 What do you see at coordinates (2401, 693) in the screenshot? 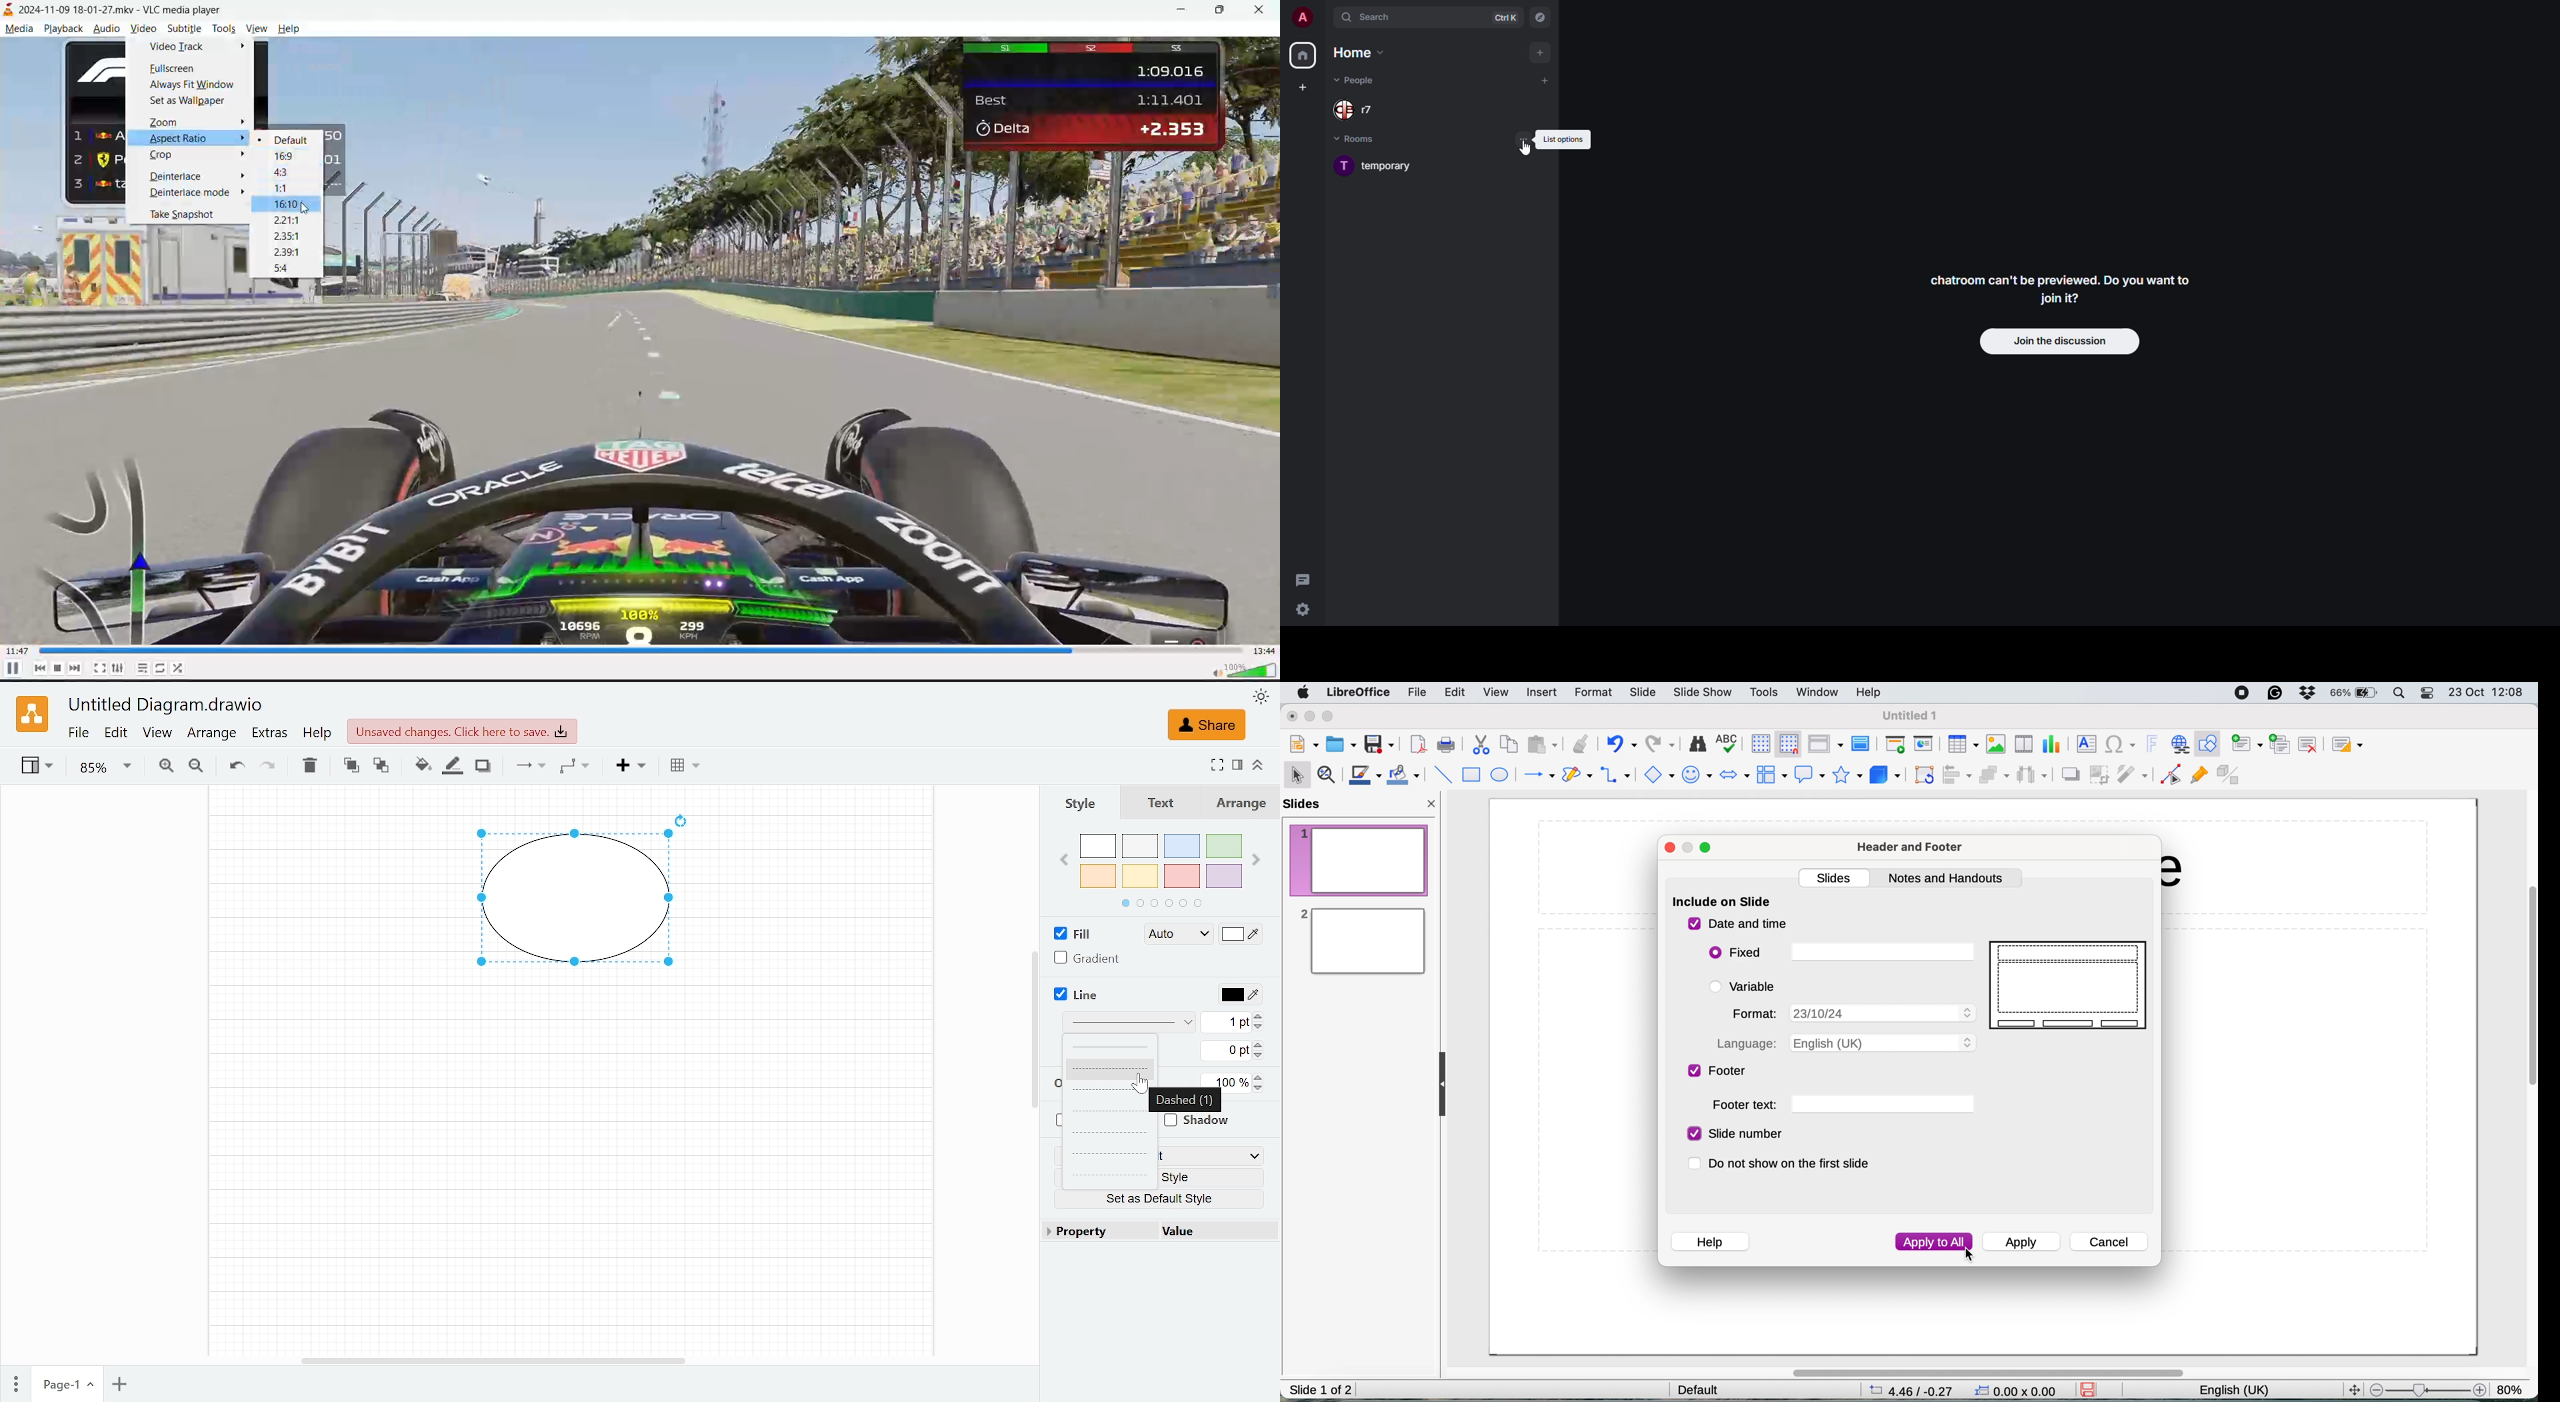
I see `spotlight search` at bounding box center [2401, 693].